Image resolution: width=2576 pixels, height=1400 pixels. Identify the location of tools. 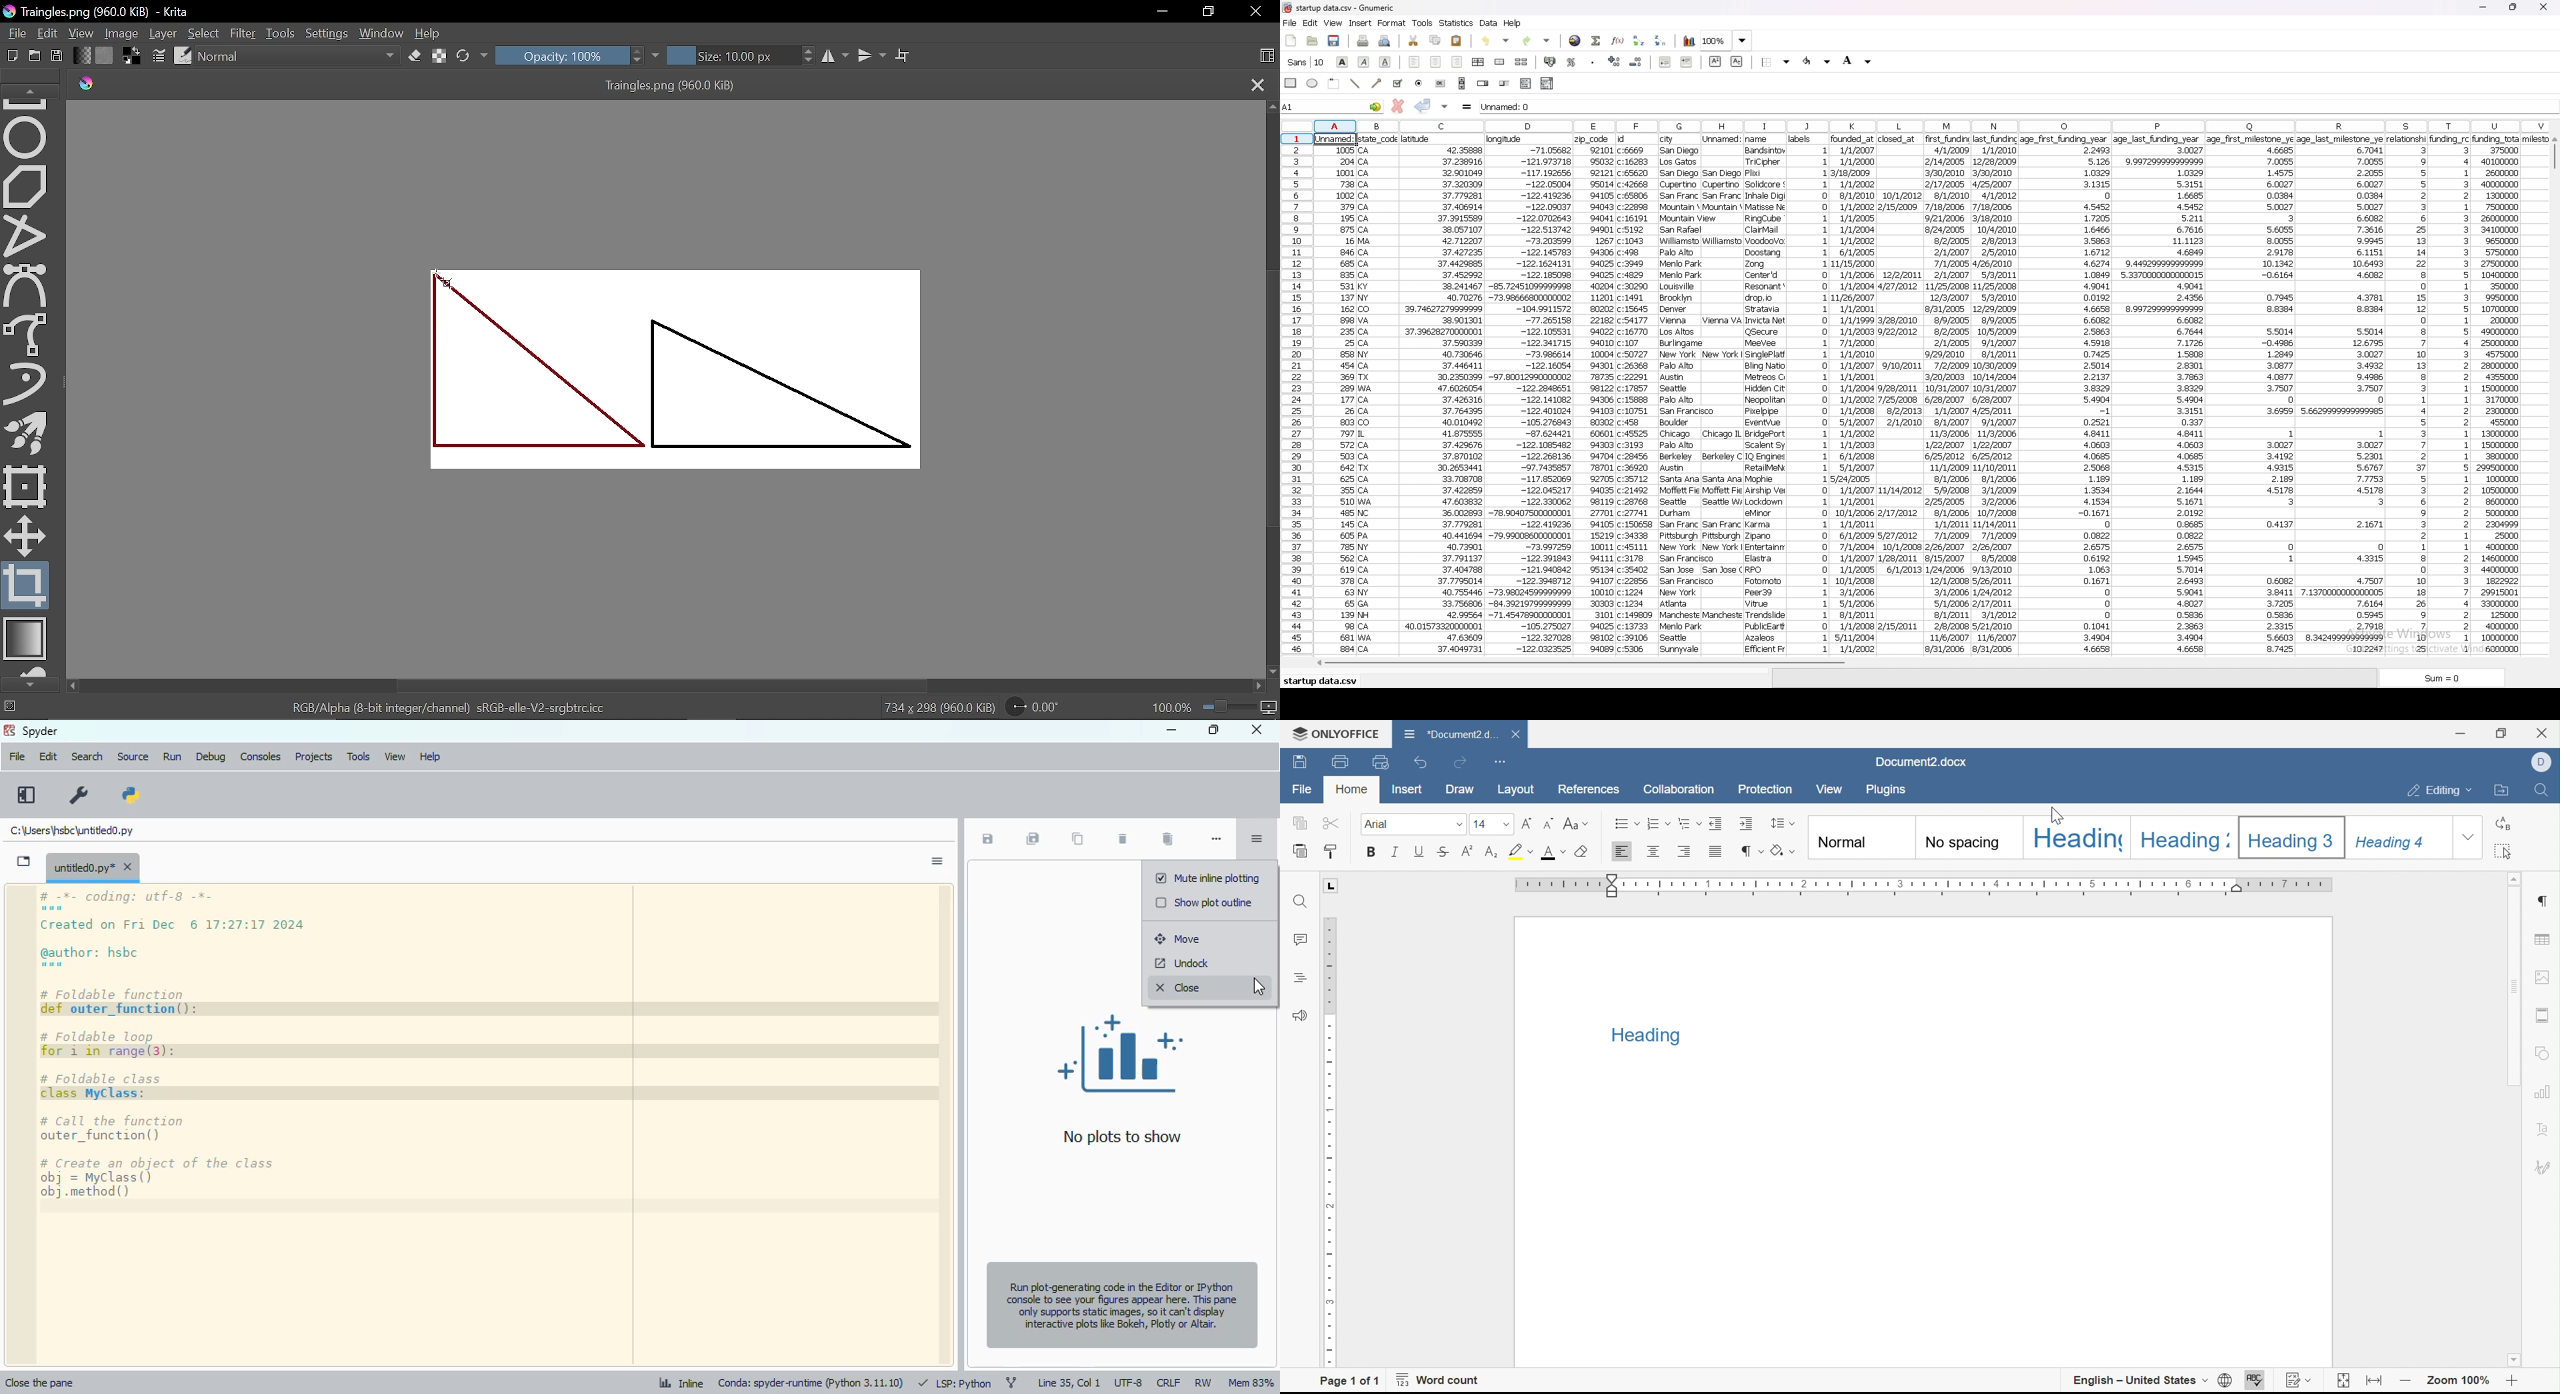
(1423, 23).